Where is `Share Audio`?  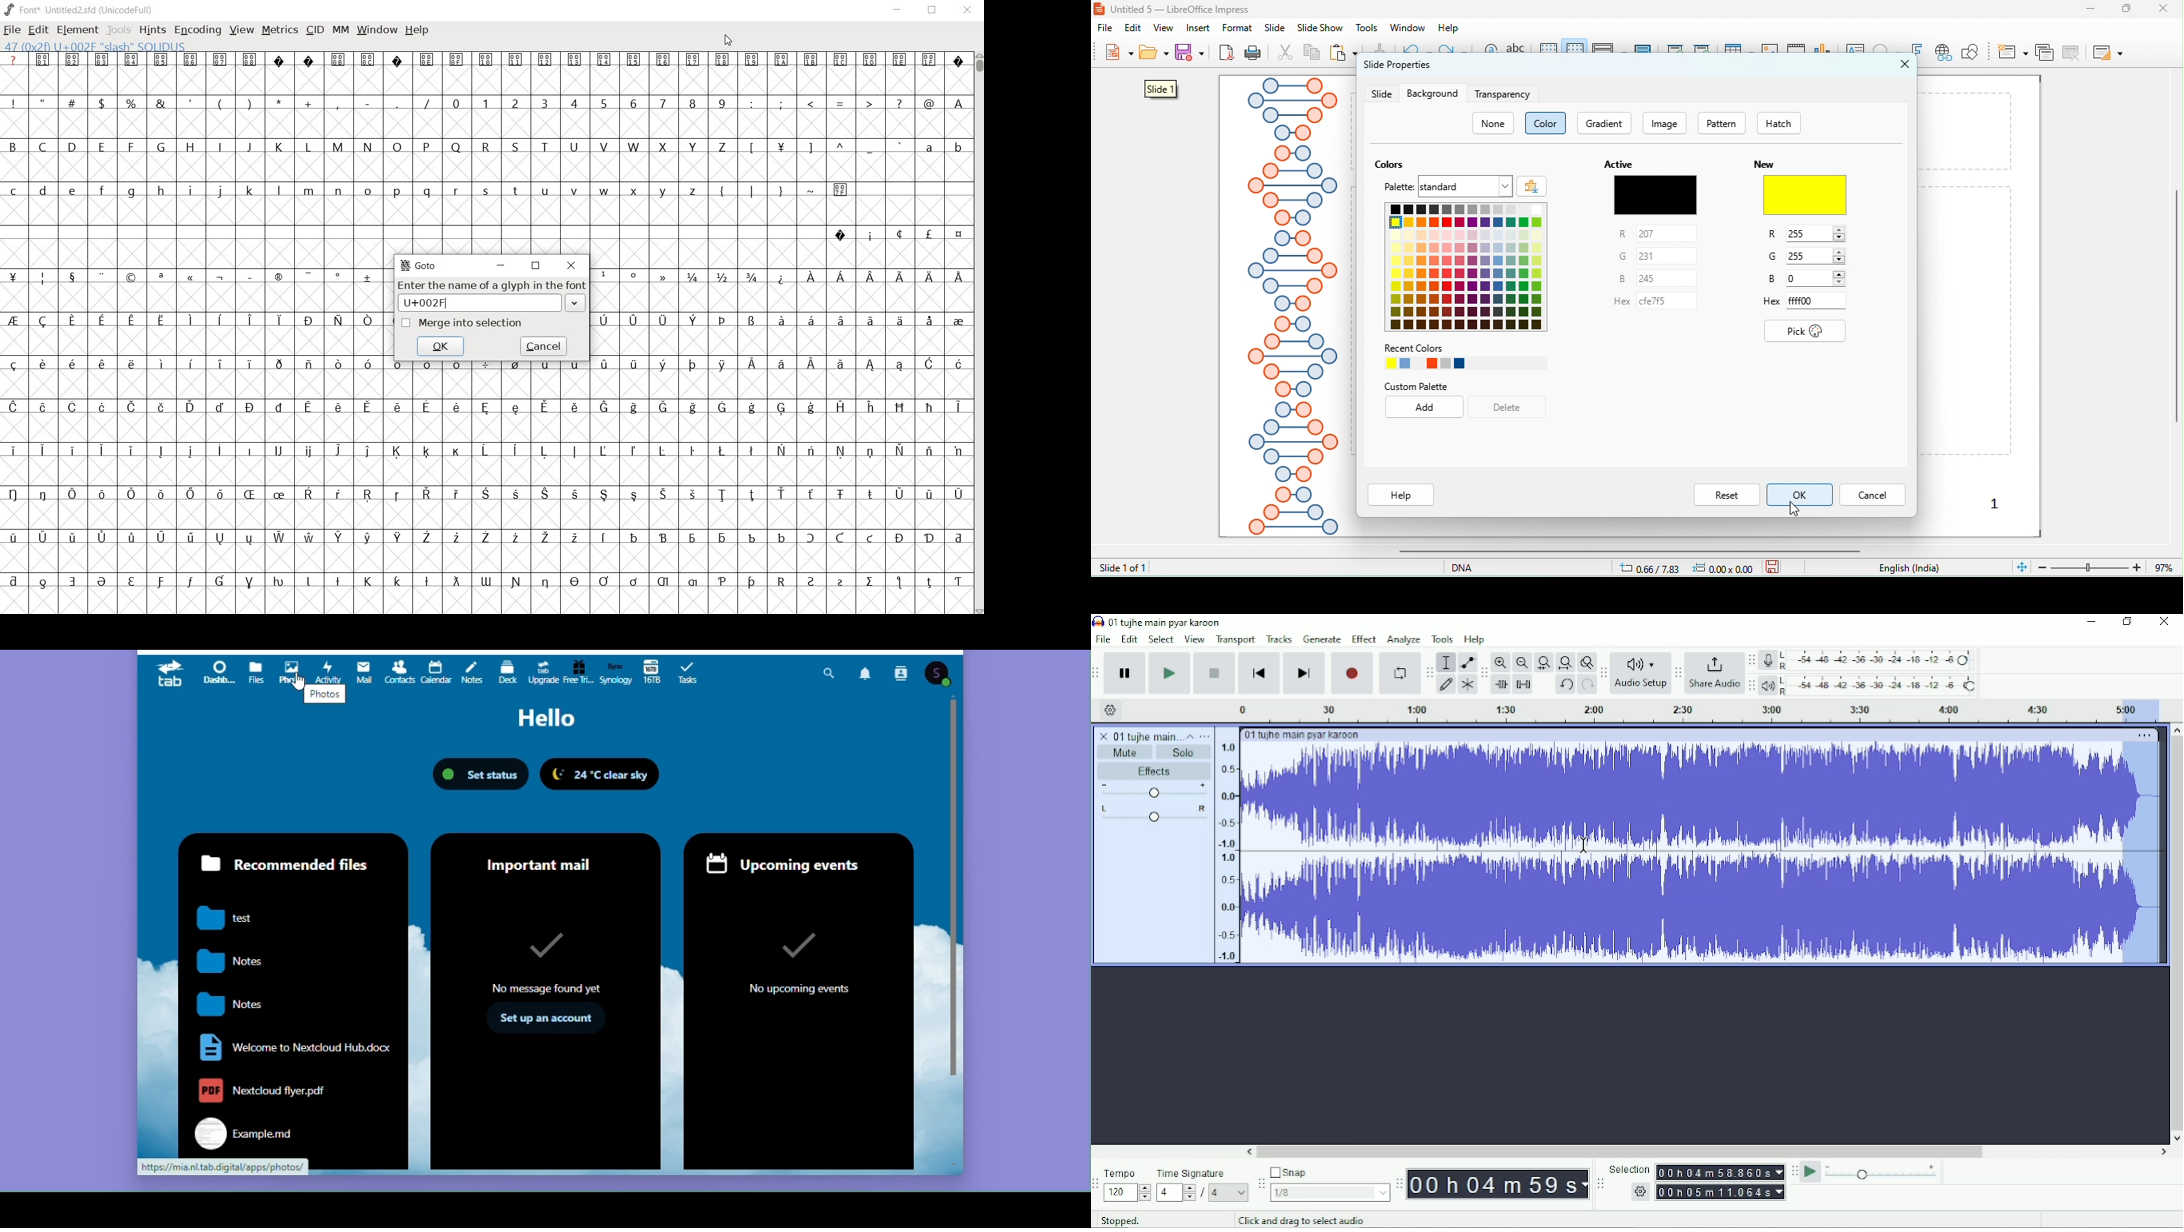
Share Audio is located at coordinates (1715, 672).